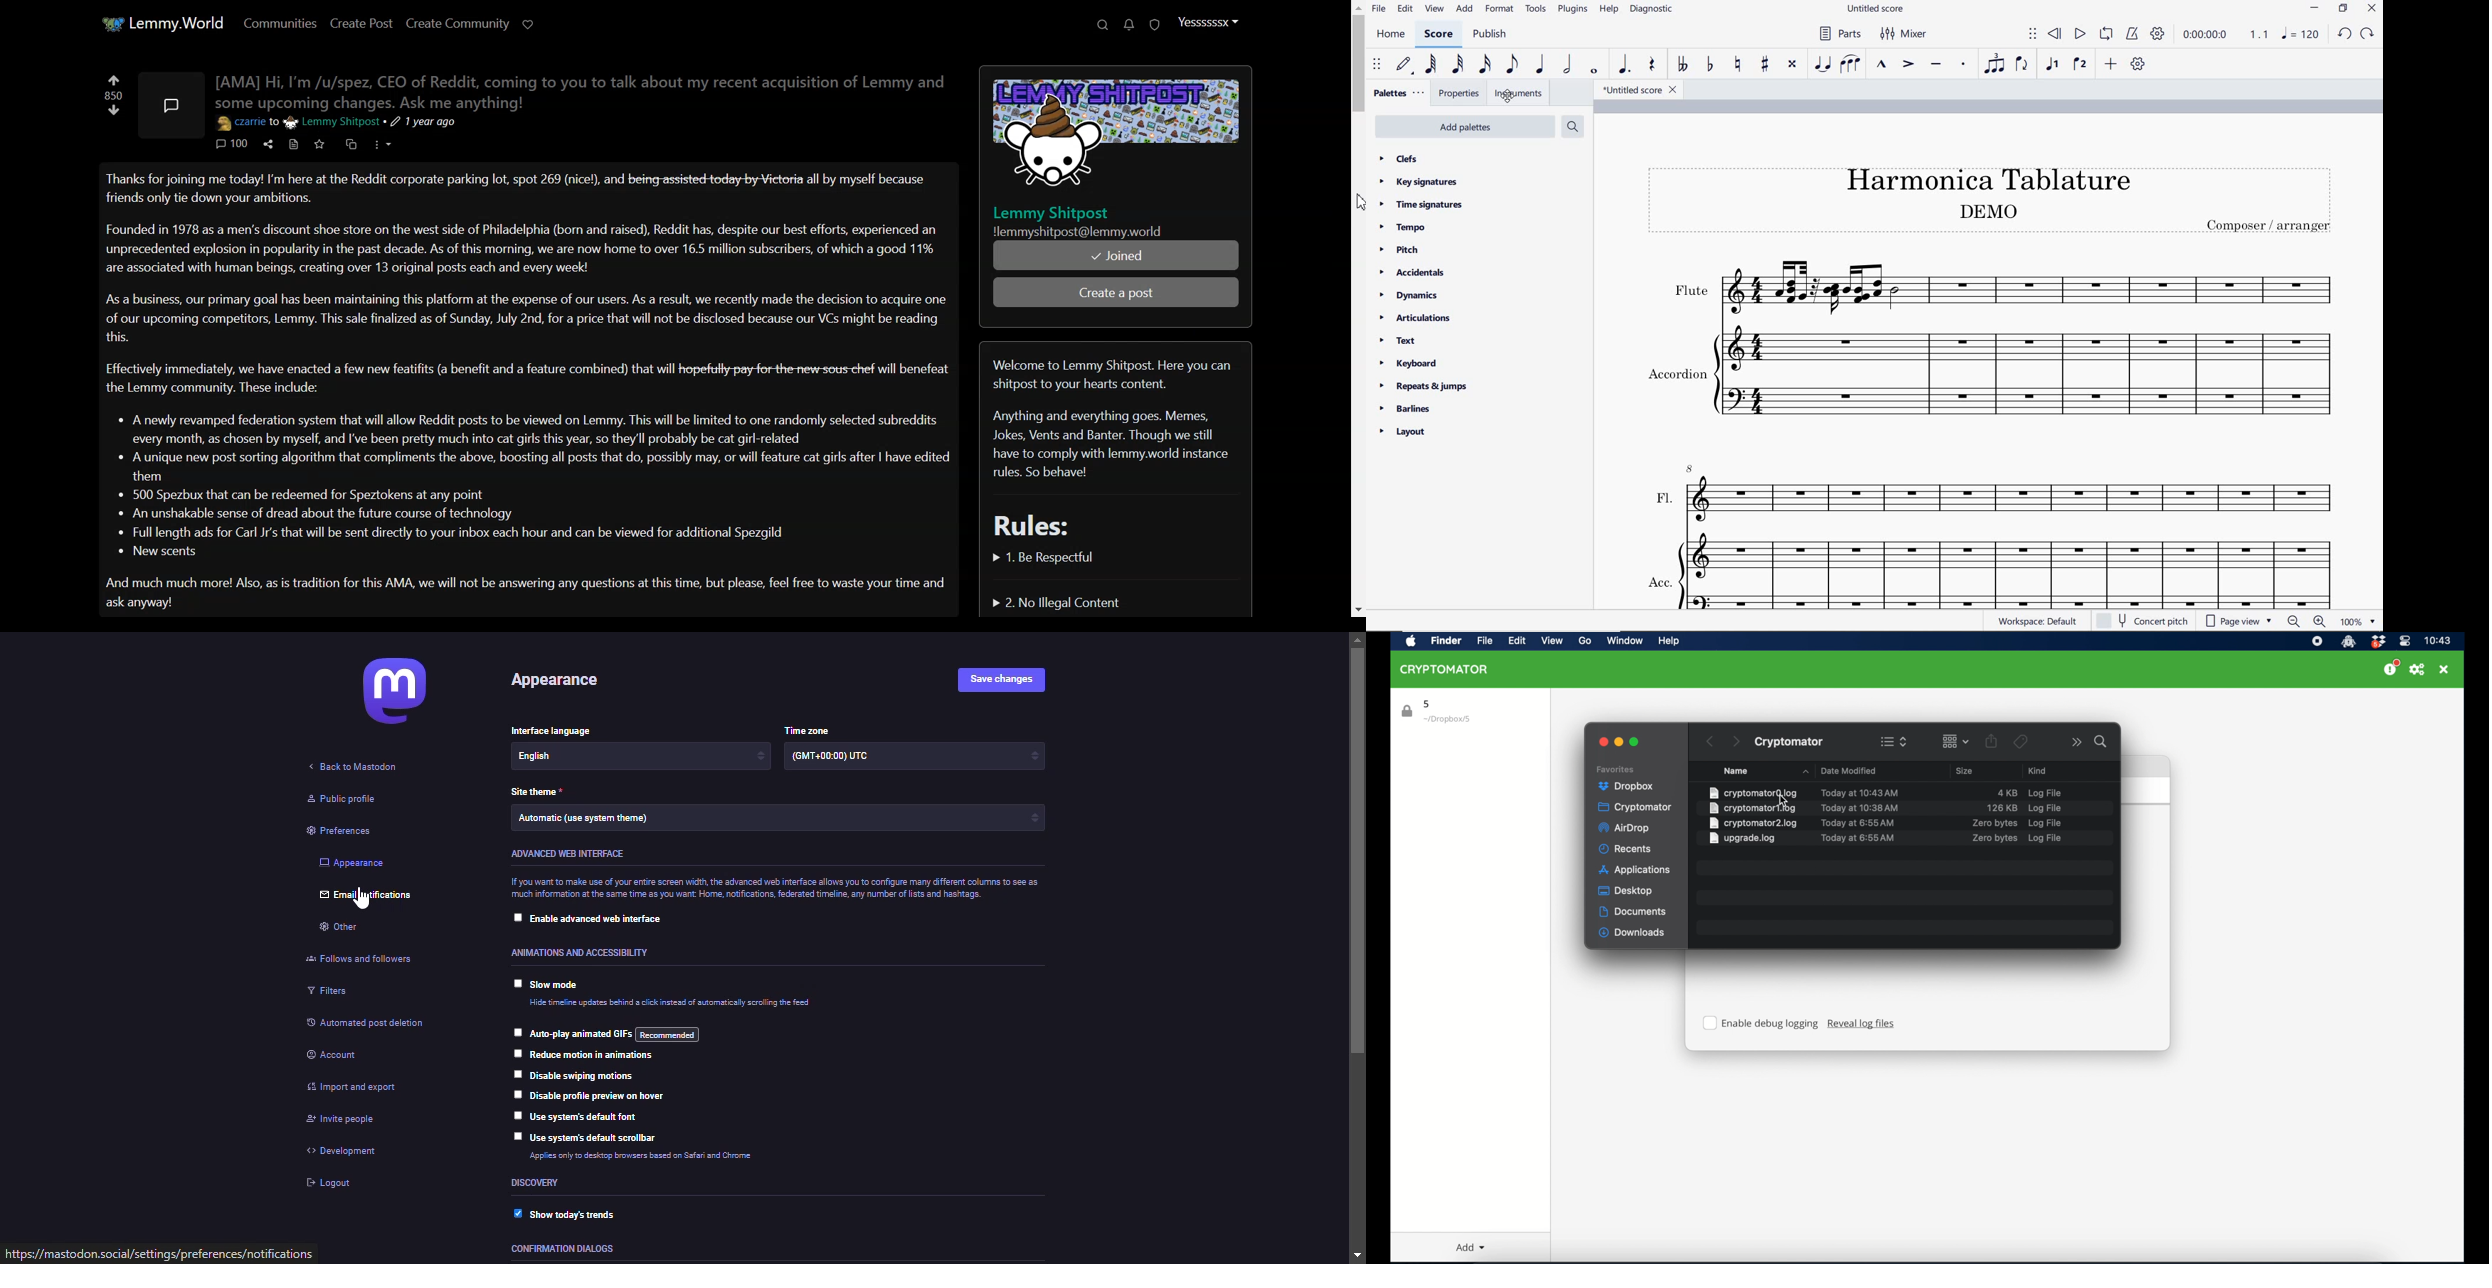 This screenshot has width=2492, height=1288. What do you see at coordinates (1377, 65) in the screenshot?
I see `select to move` at bounding box center [1377, 65].